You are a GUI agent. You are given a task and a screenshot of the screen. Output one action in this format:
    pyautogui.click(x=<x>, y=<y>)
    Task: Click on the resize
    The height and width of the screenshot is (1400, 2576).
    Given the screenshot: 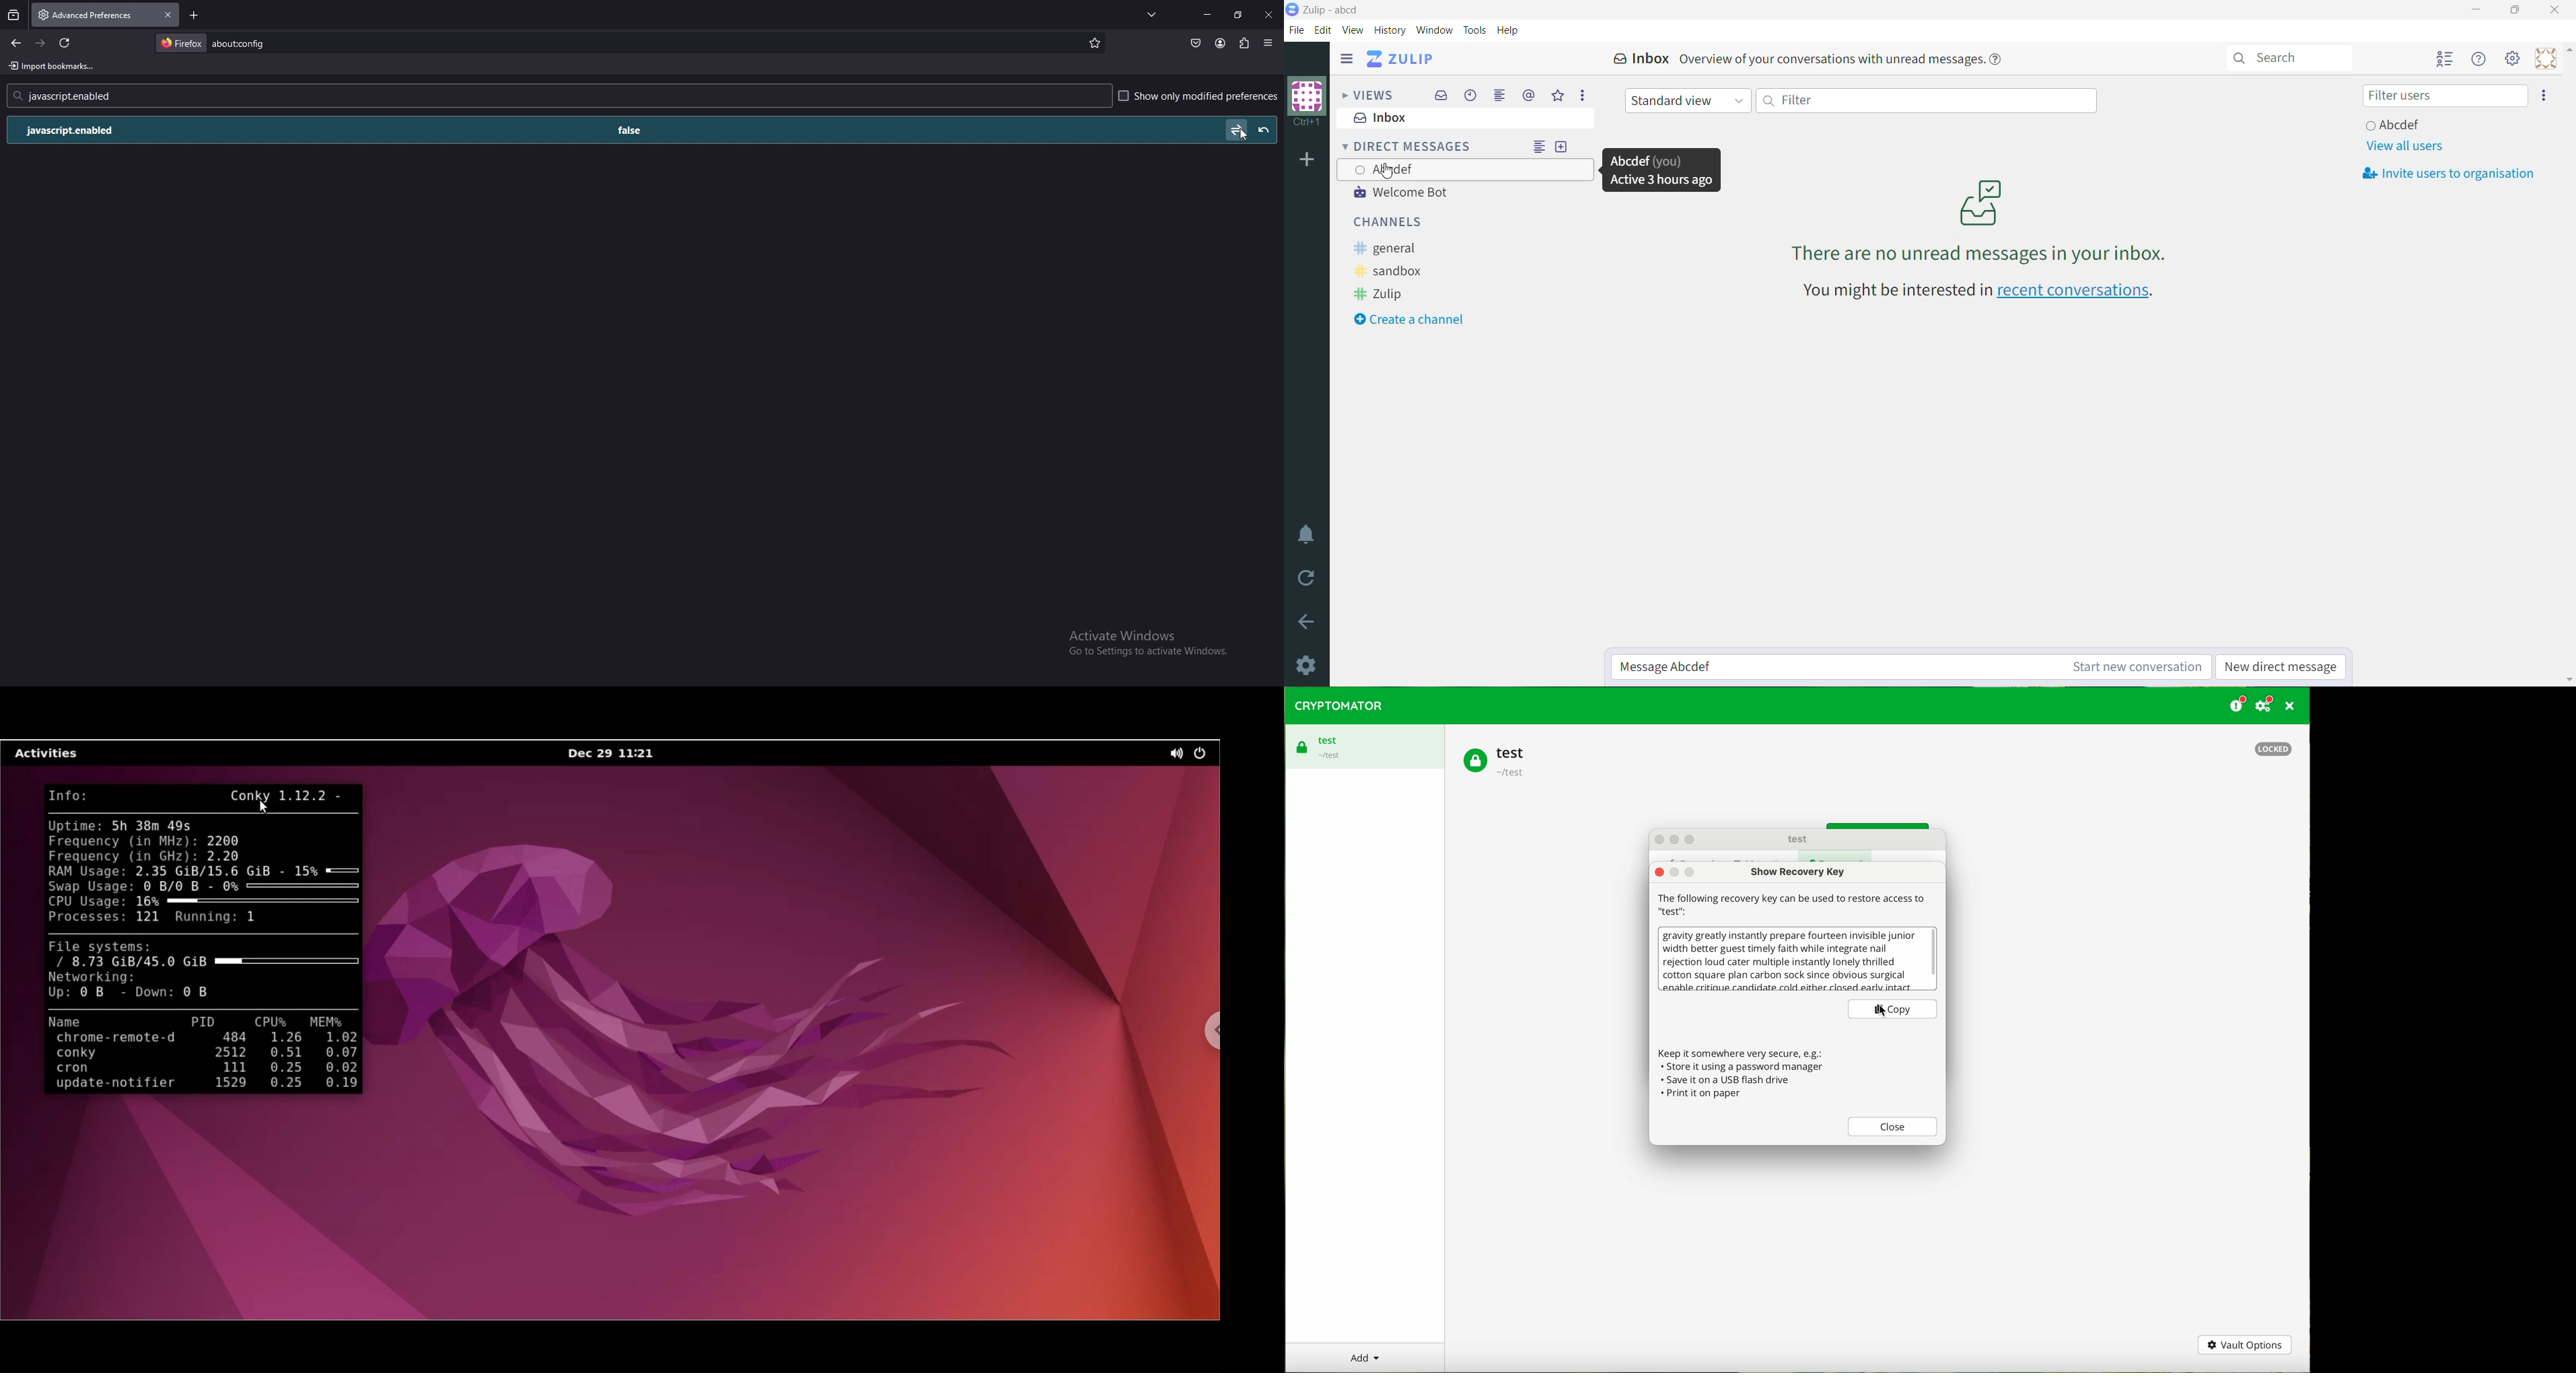 What is the action you would take?
    pyautogui.click(x=1239, y=15)
    